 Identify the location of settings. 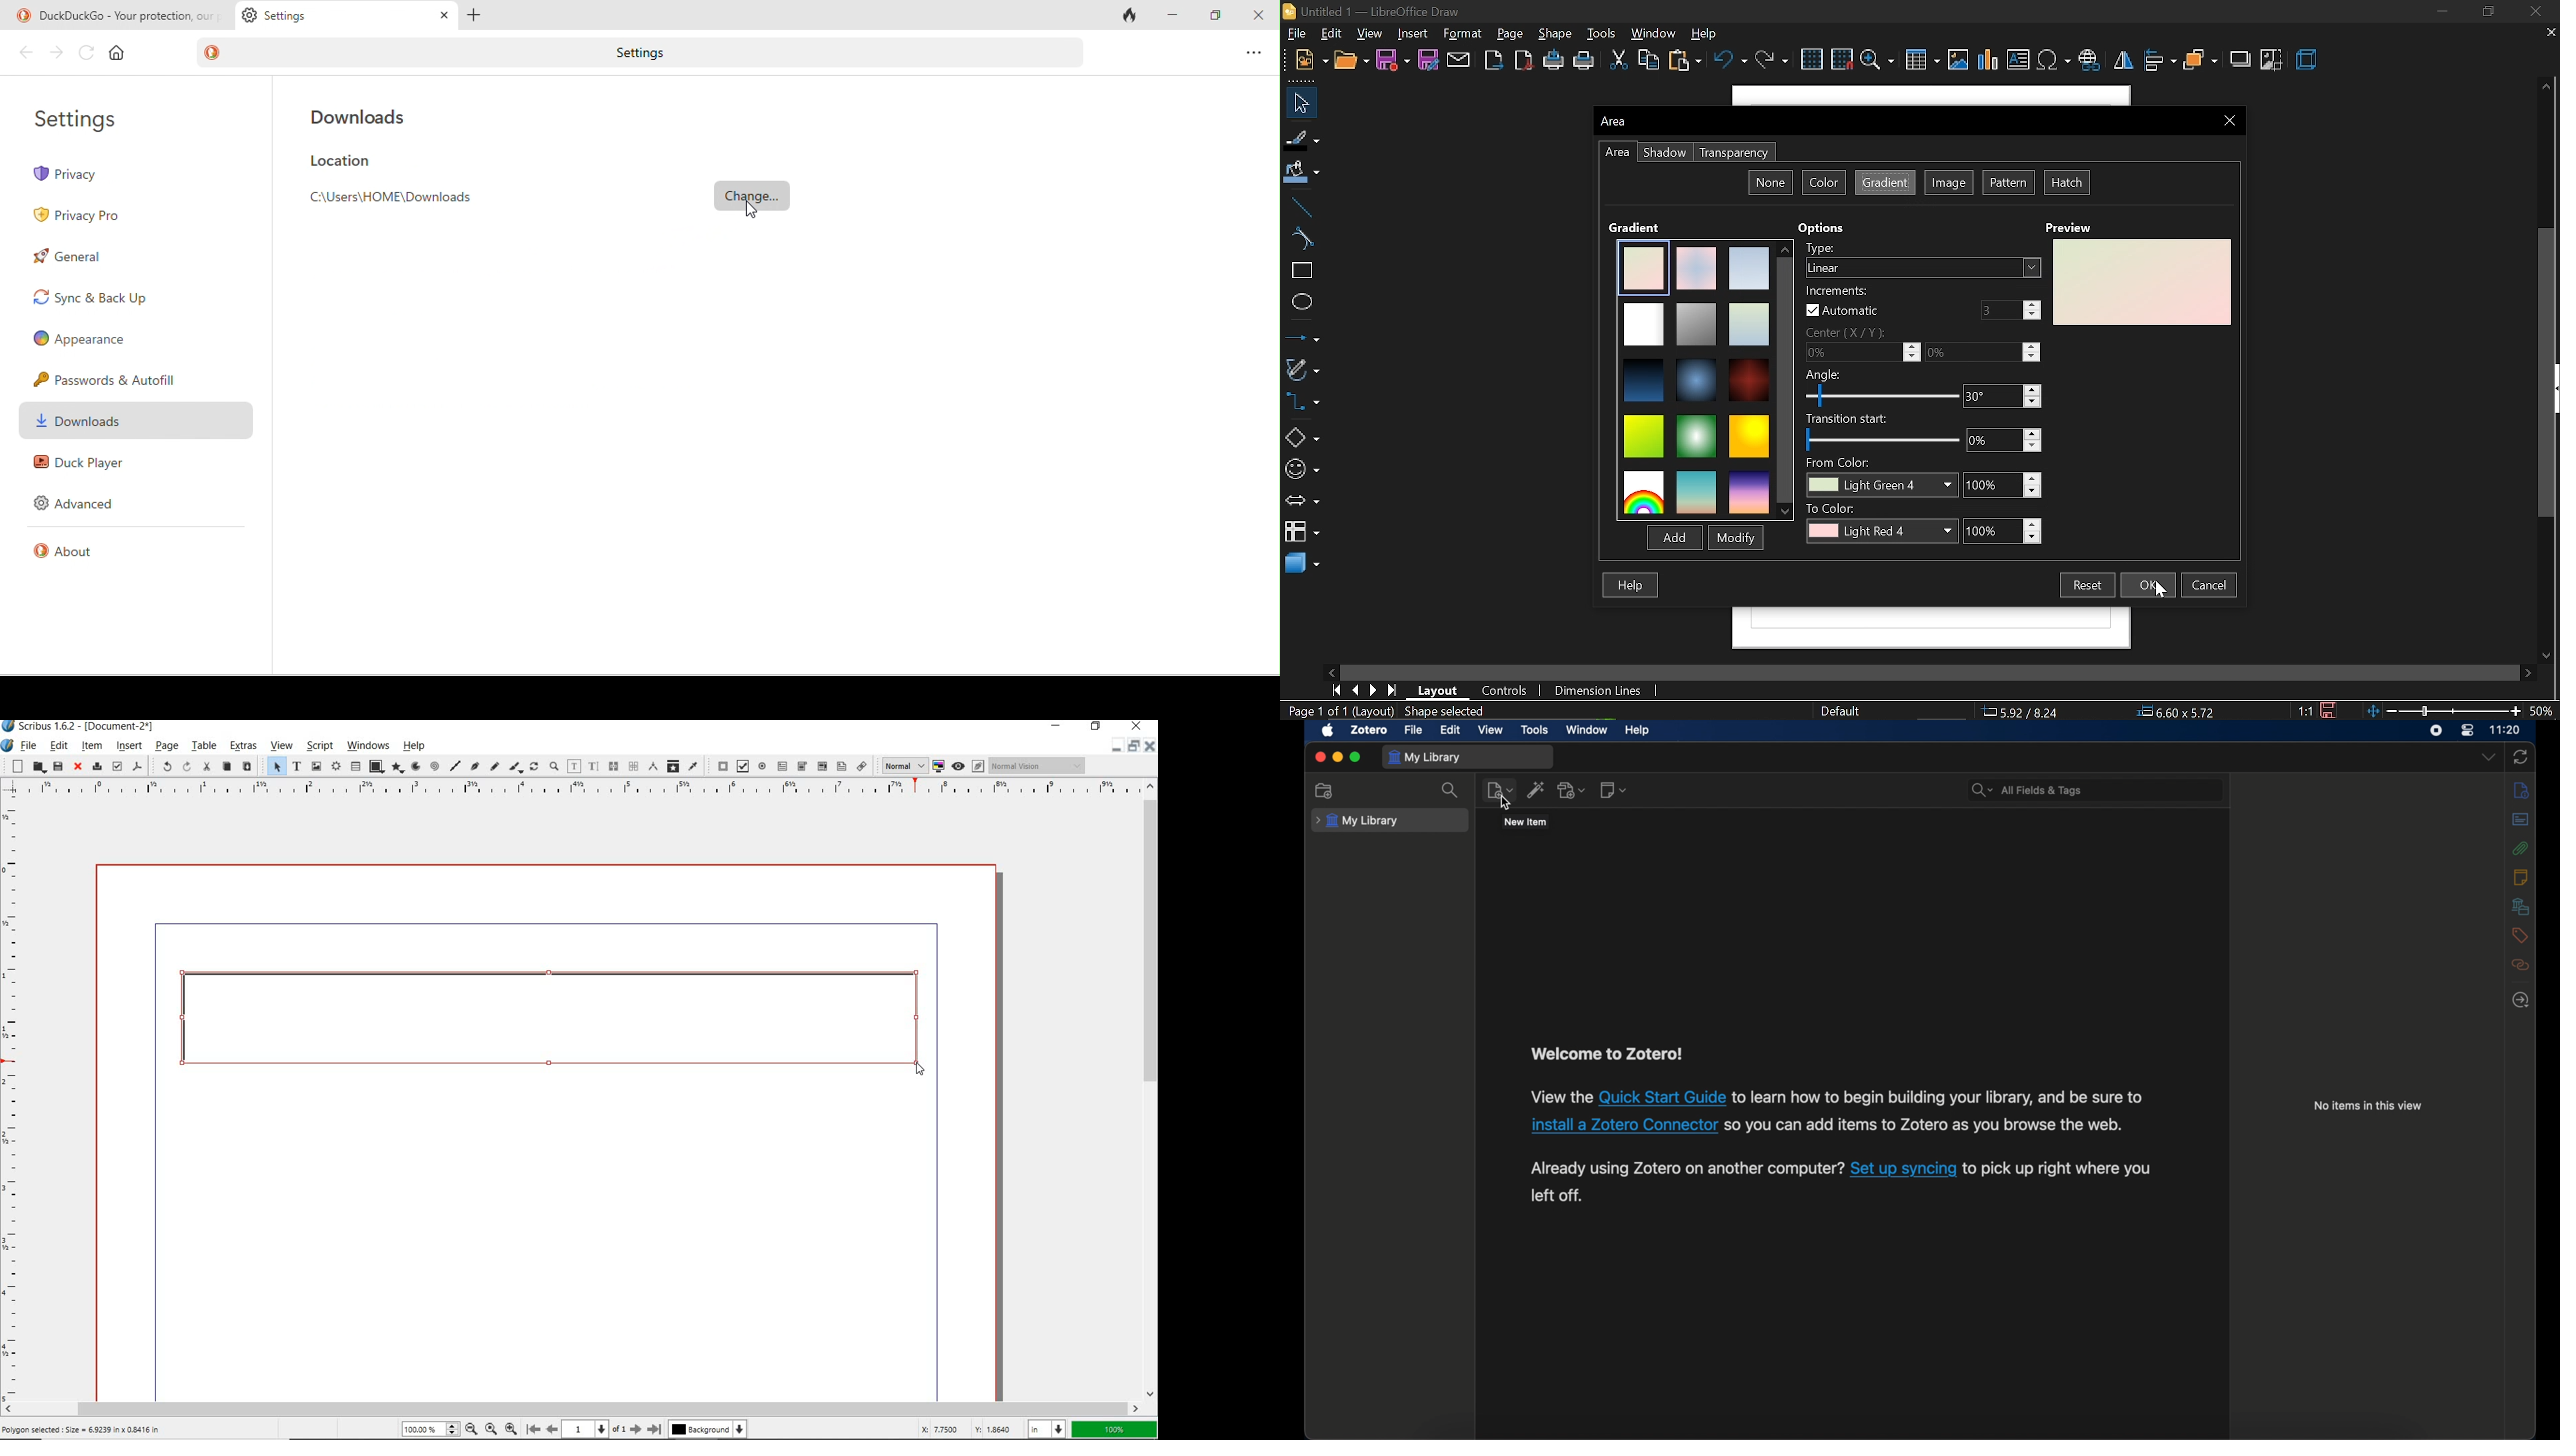
(87, 118).